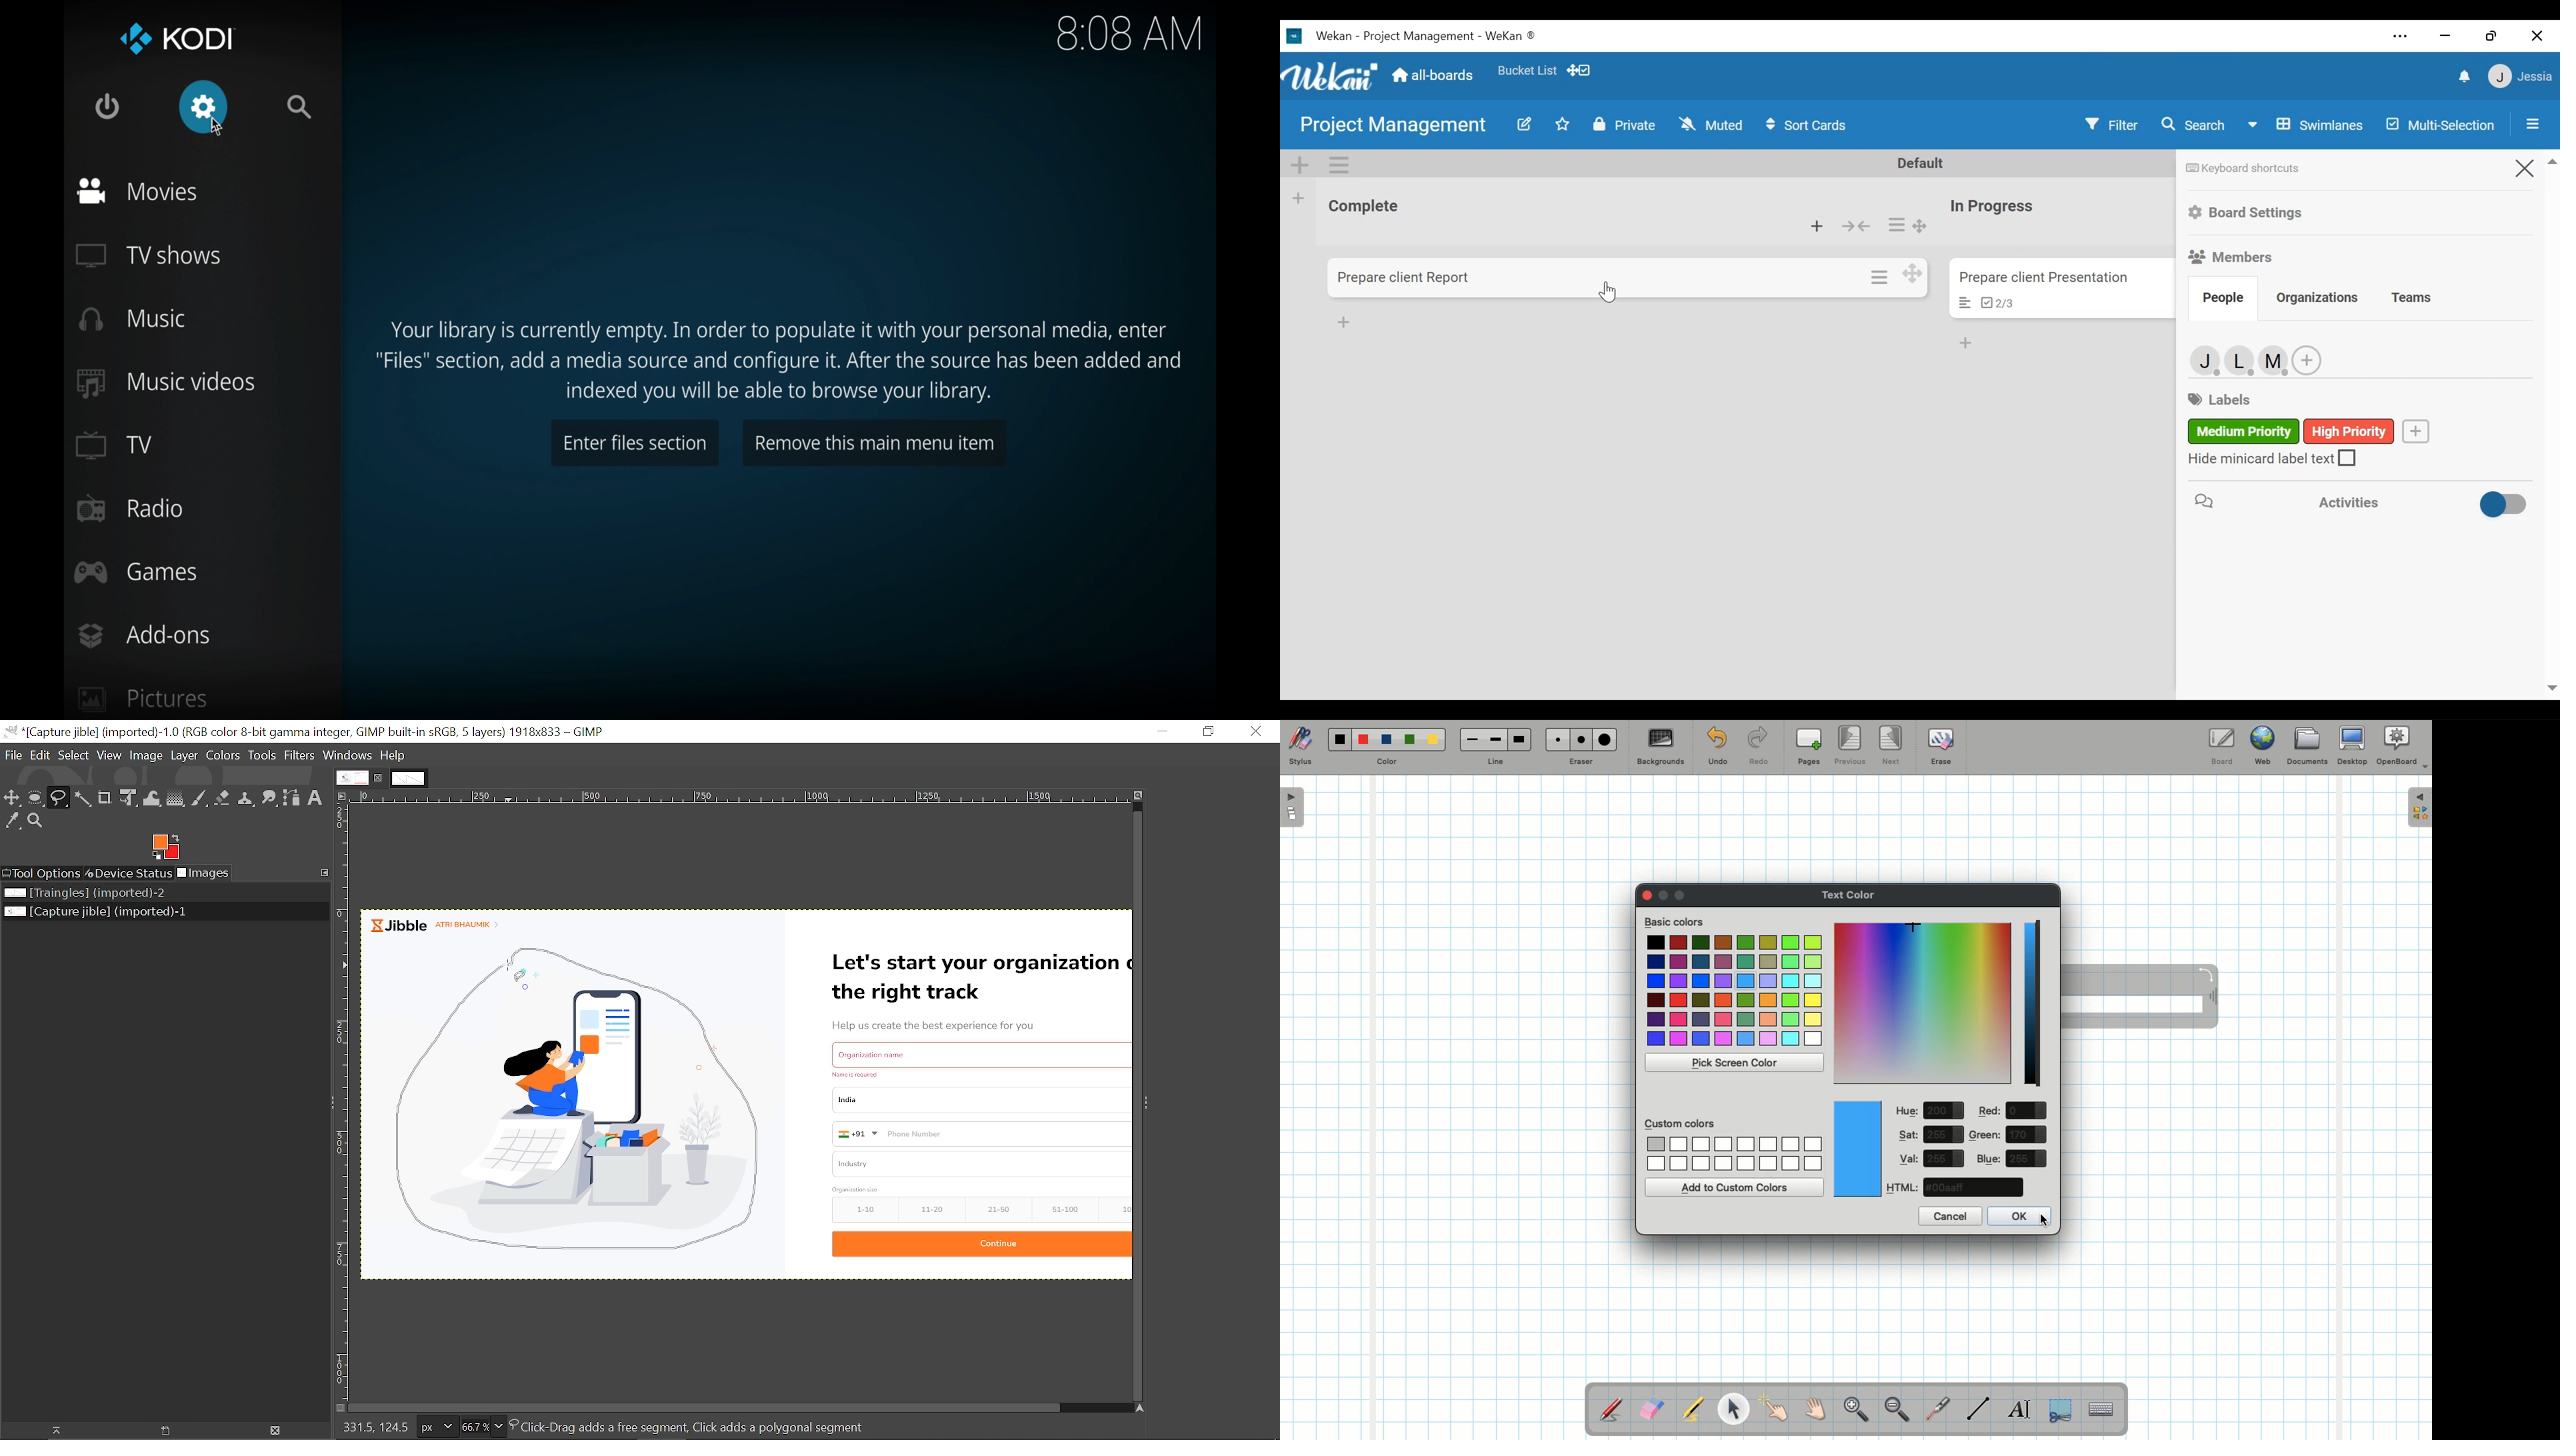  What do you see at coordinates (1919, 226) in the screenshot?
I see `Desktop drag handle` at bounding box center [1919, 226].